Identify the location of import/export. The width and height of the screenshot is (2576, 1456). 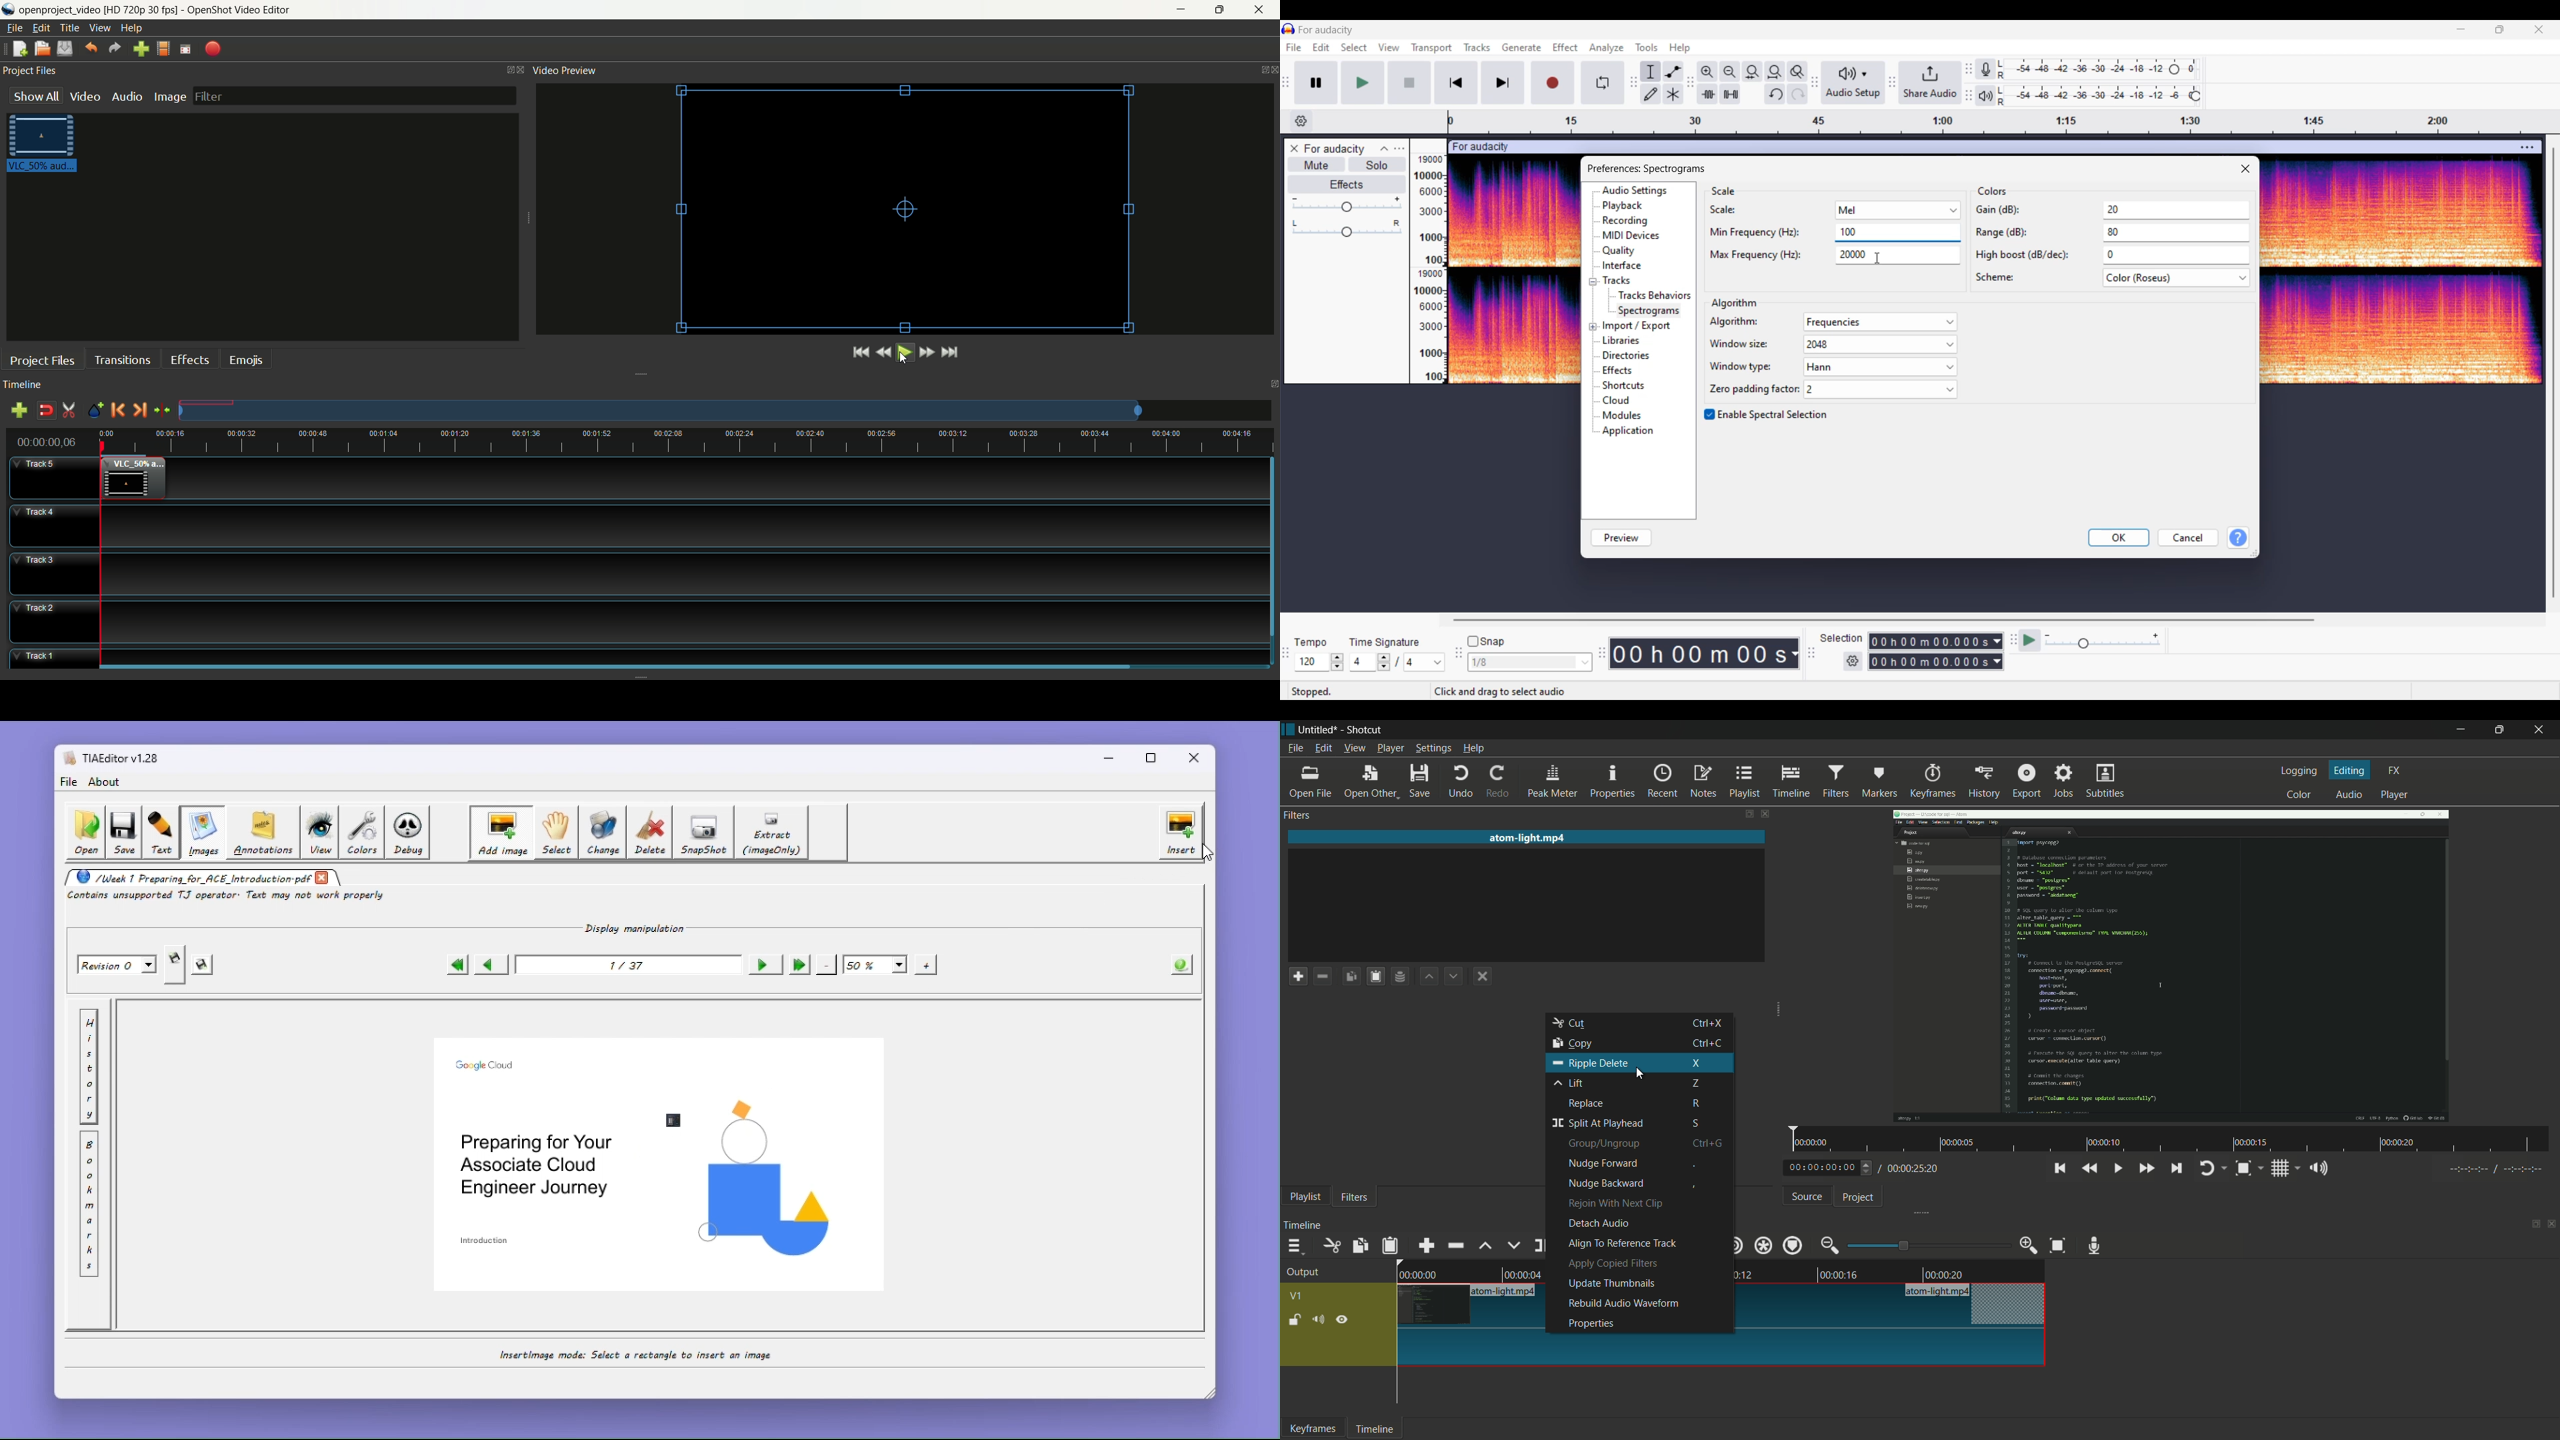
(1640, 324).